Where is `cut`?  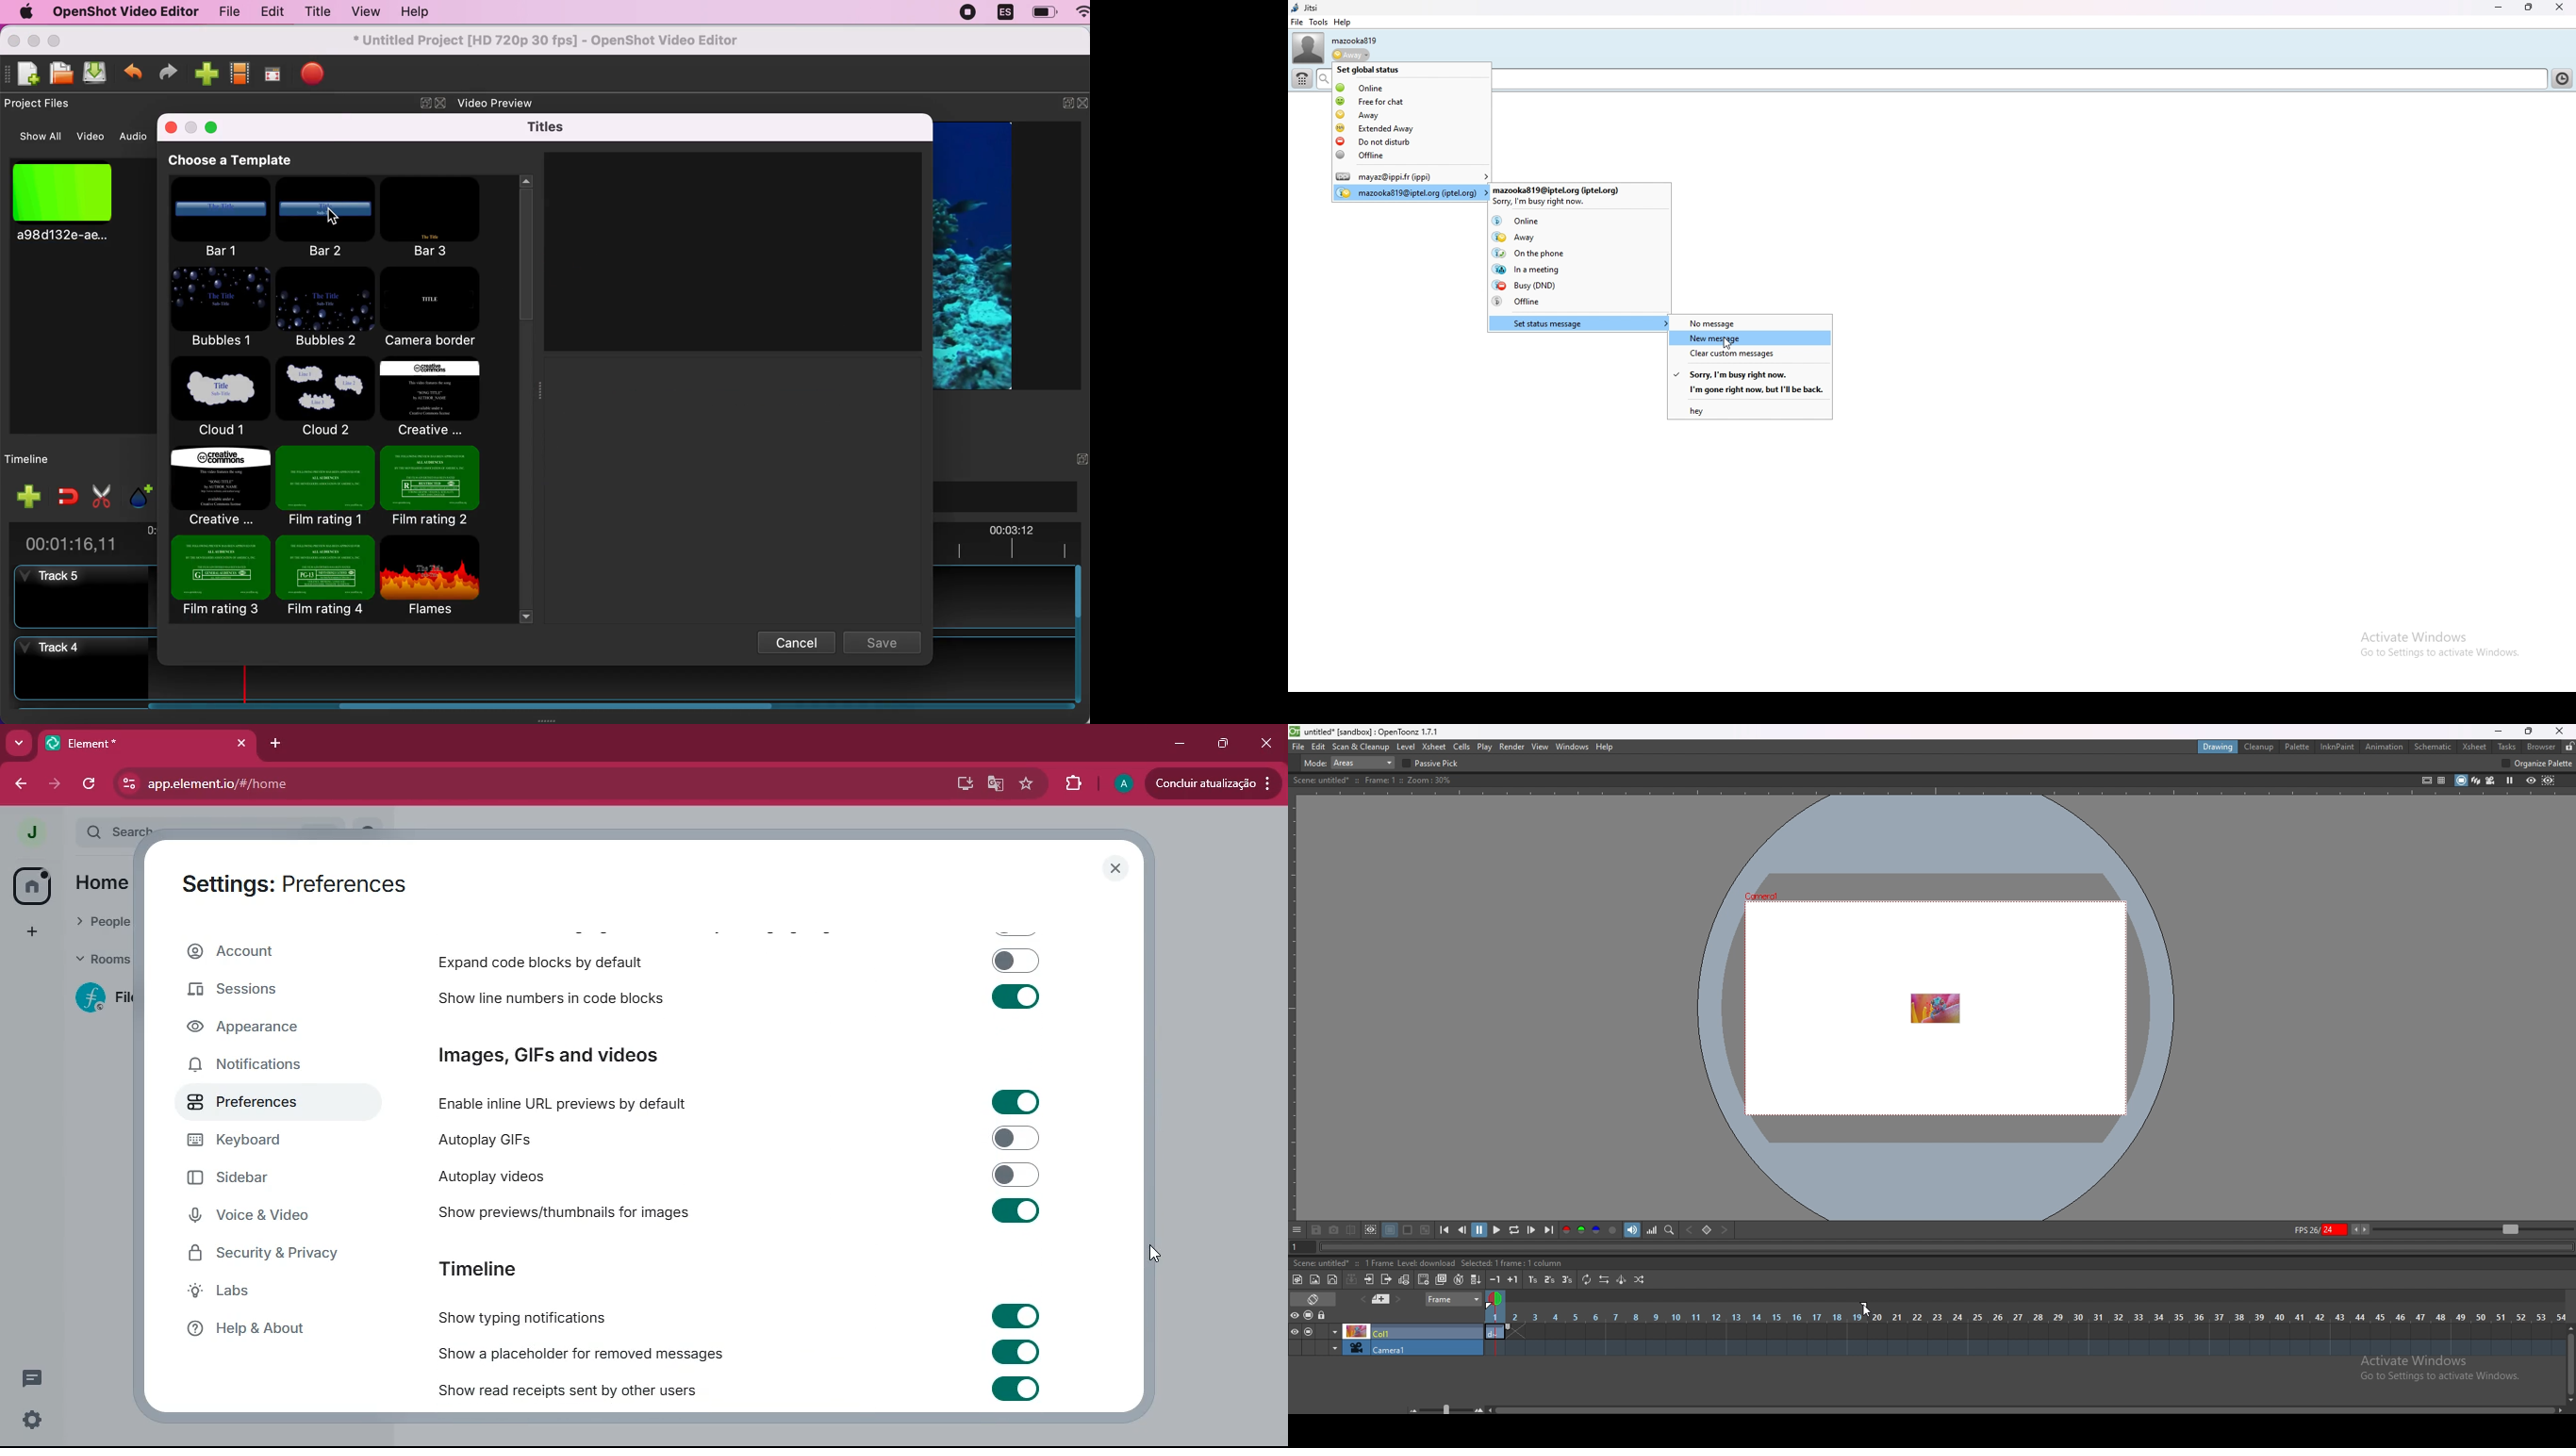 cut is located at coordinates (100, 496).